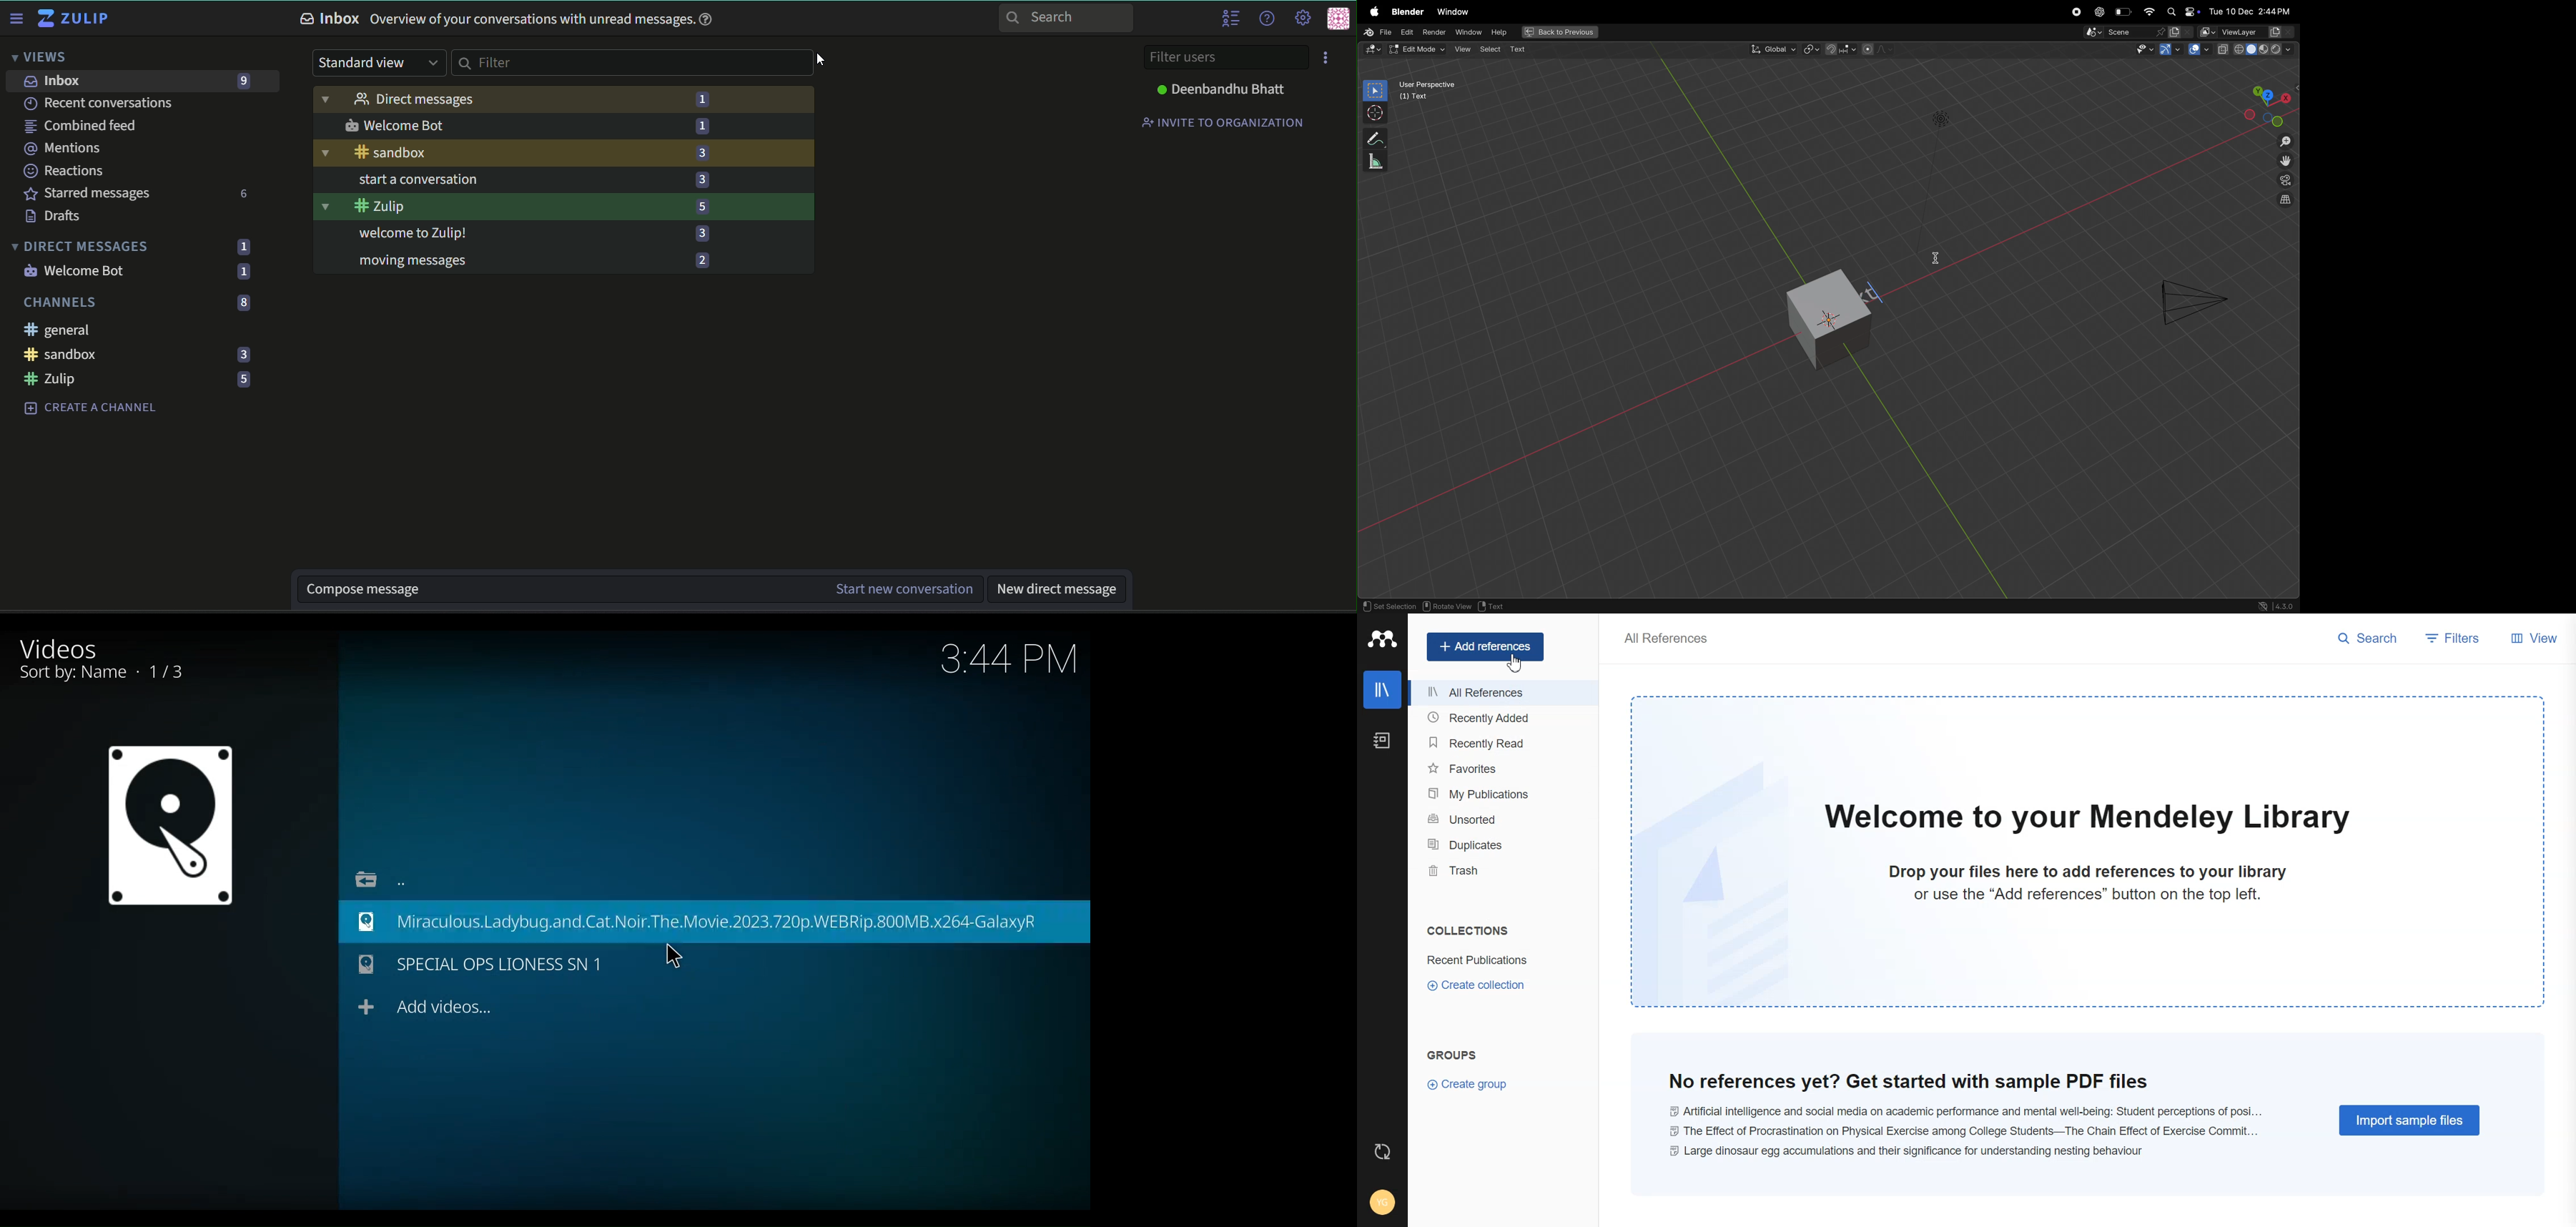  Describe the element at coordinates (2452, 638) in the screenshot. I see `Filters` at that location.